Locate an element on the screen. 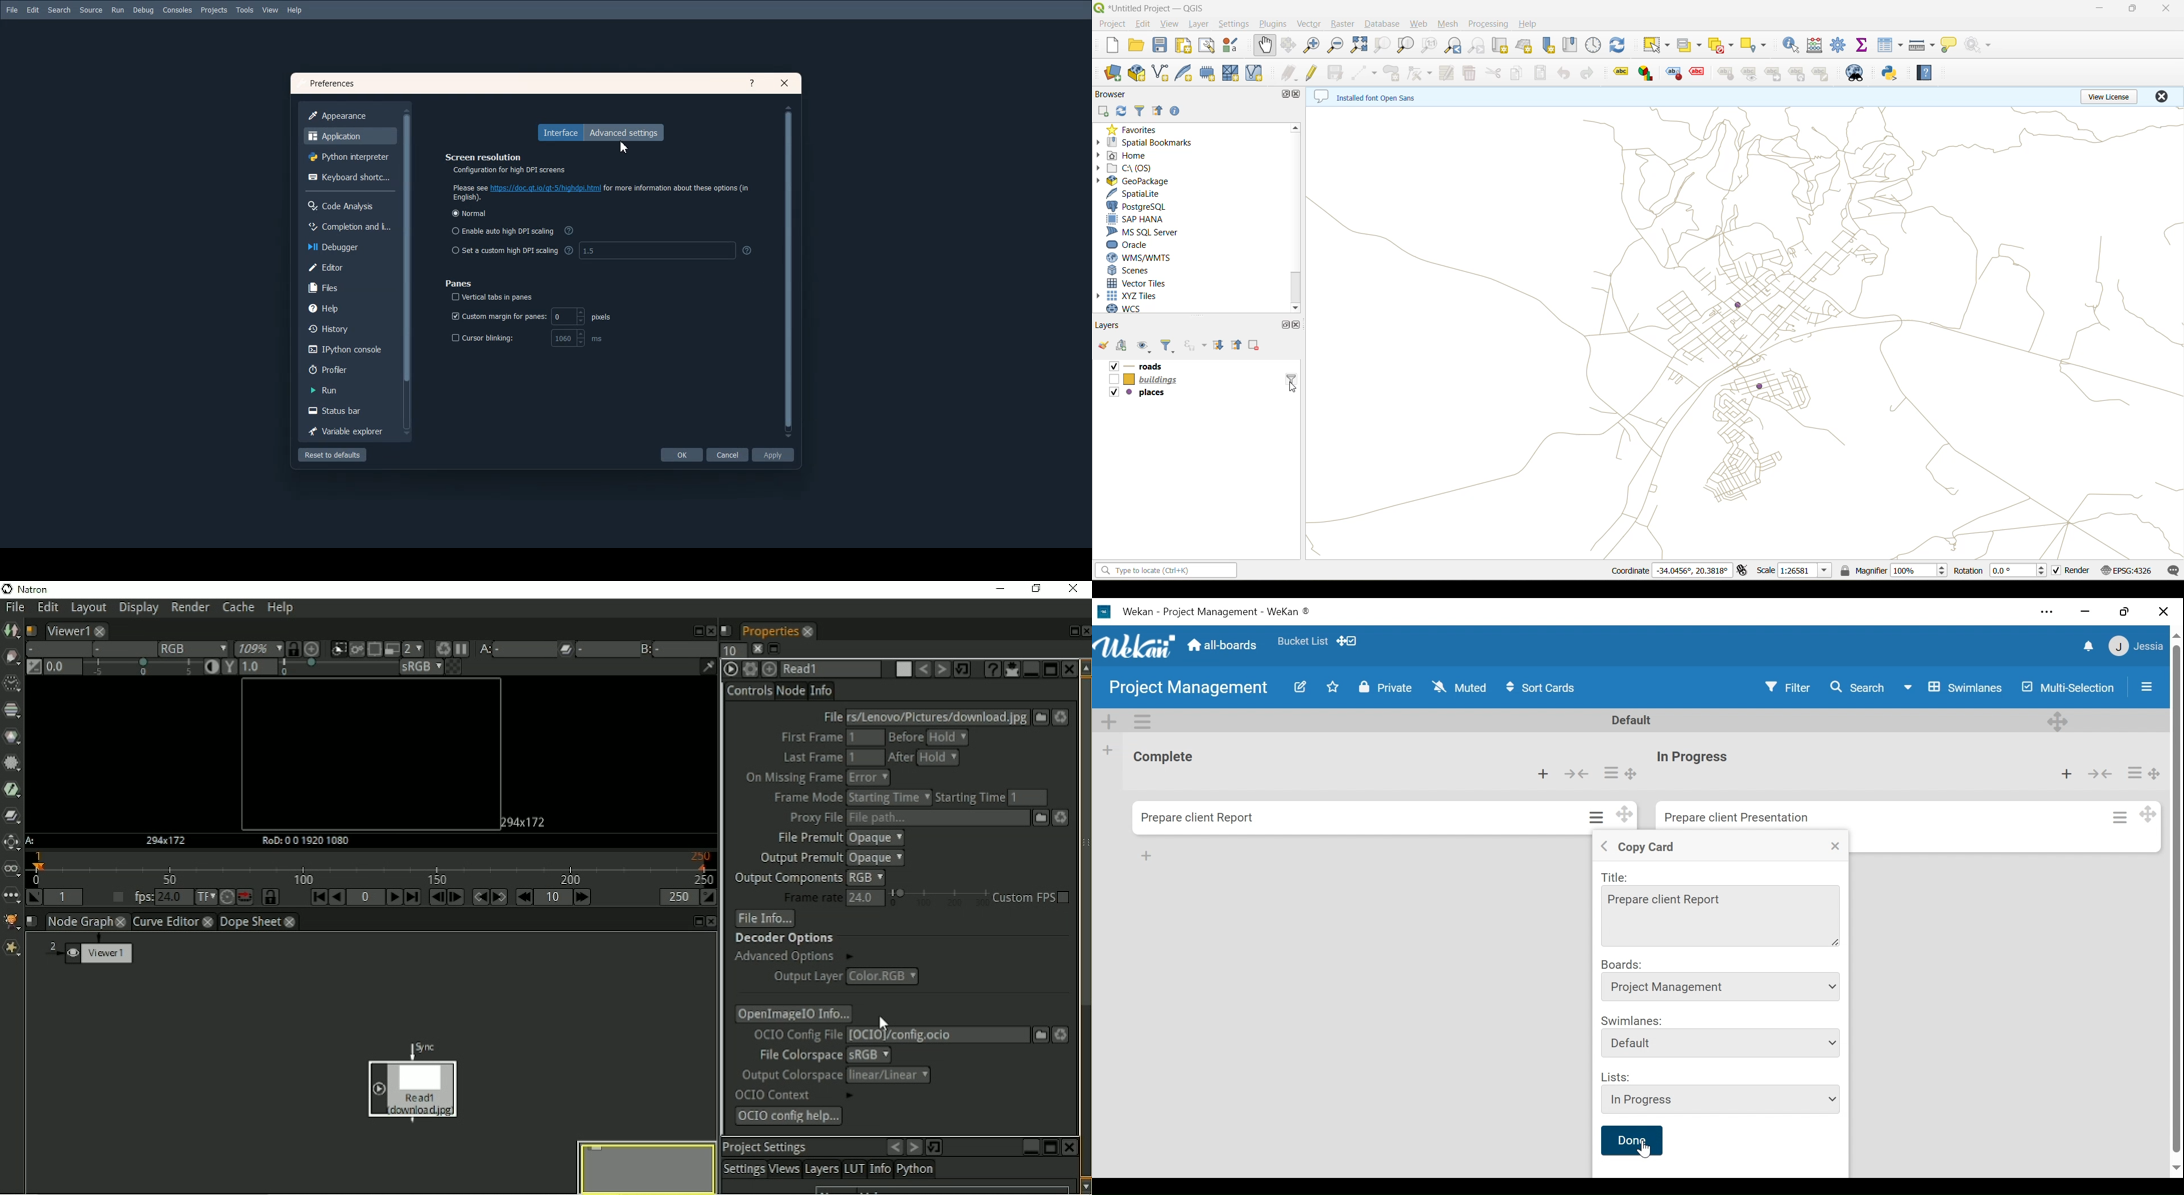 This screenshot has width=2184, height=1204. mesh is located at coordinates (1447, 24).